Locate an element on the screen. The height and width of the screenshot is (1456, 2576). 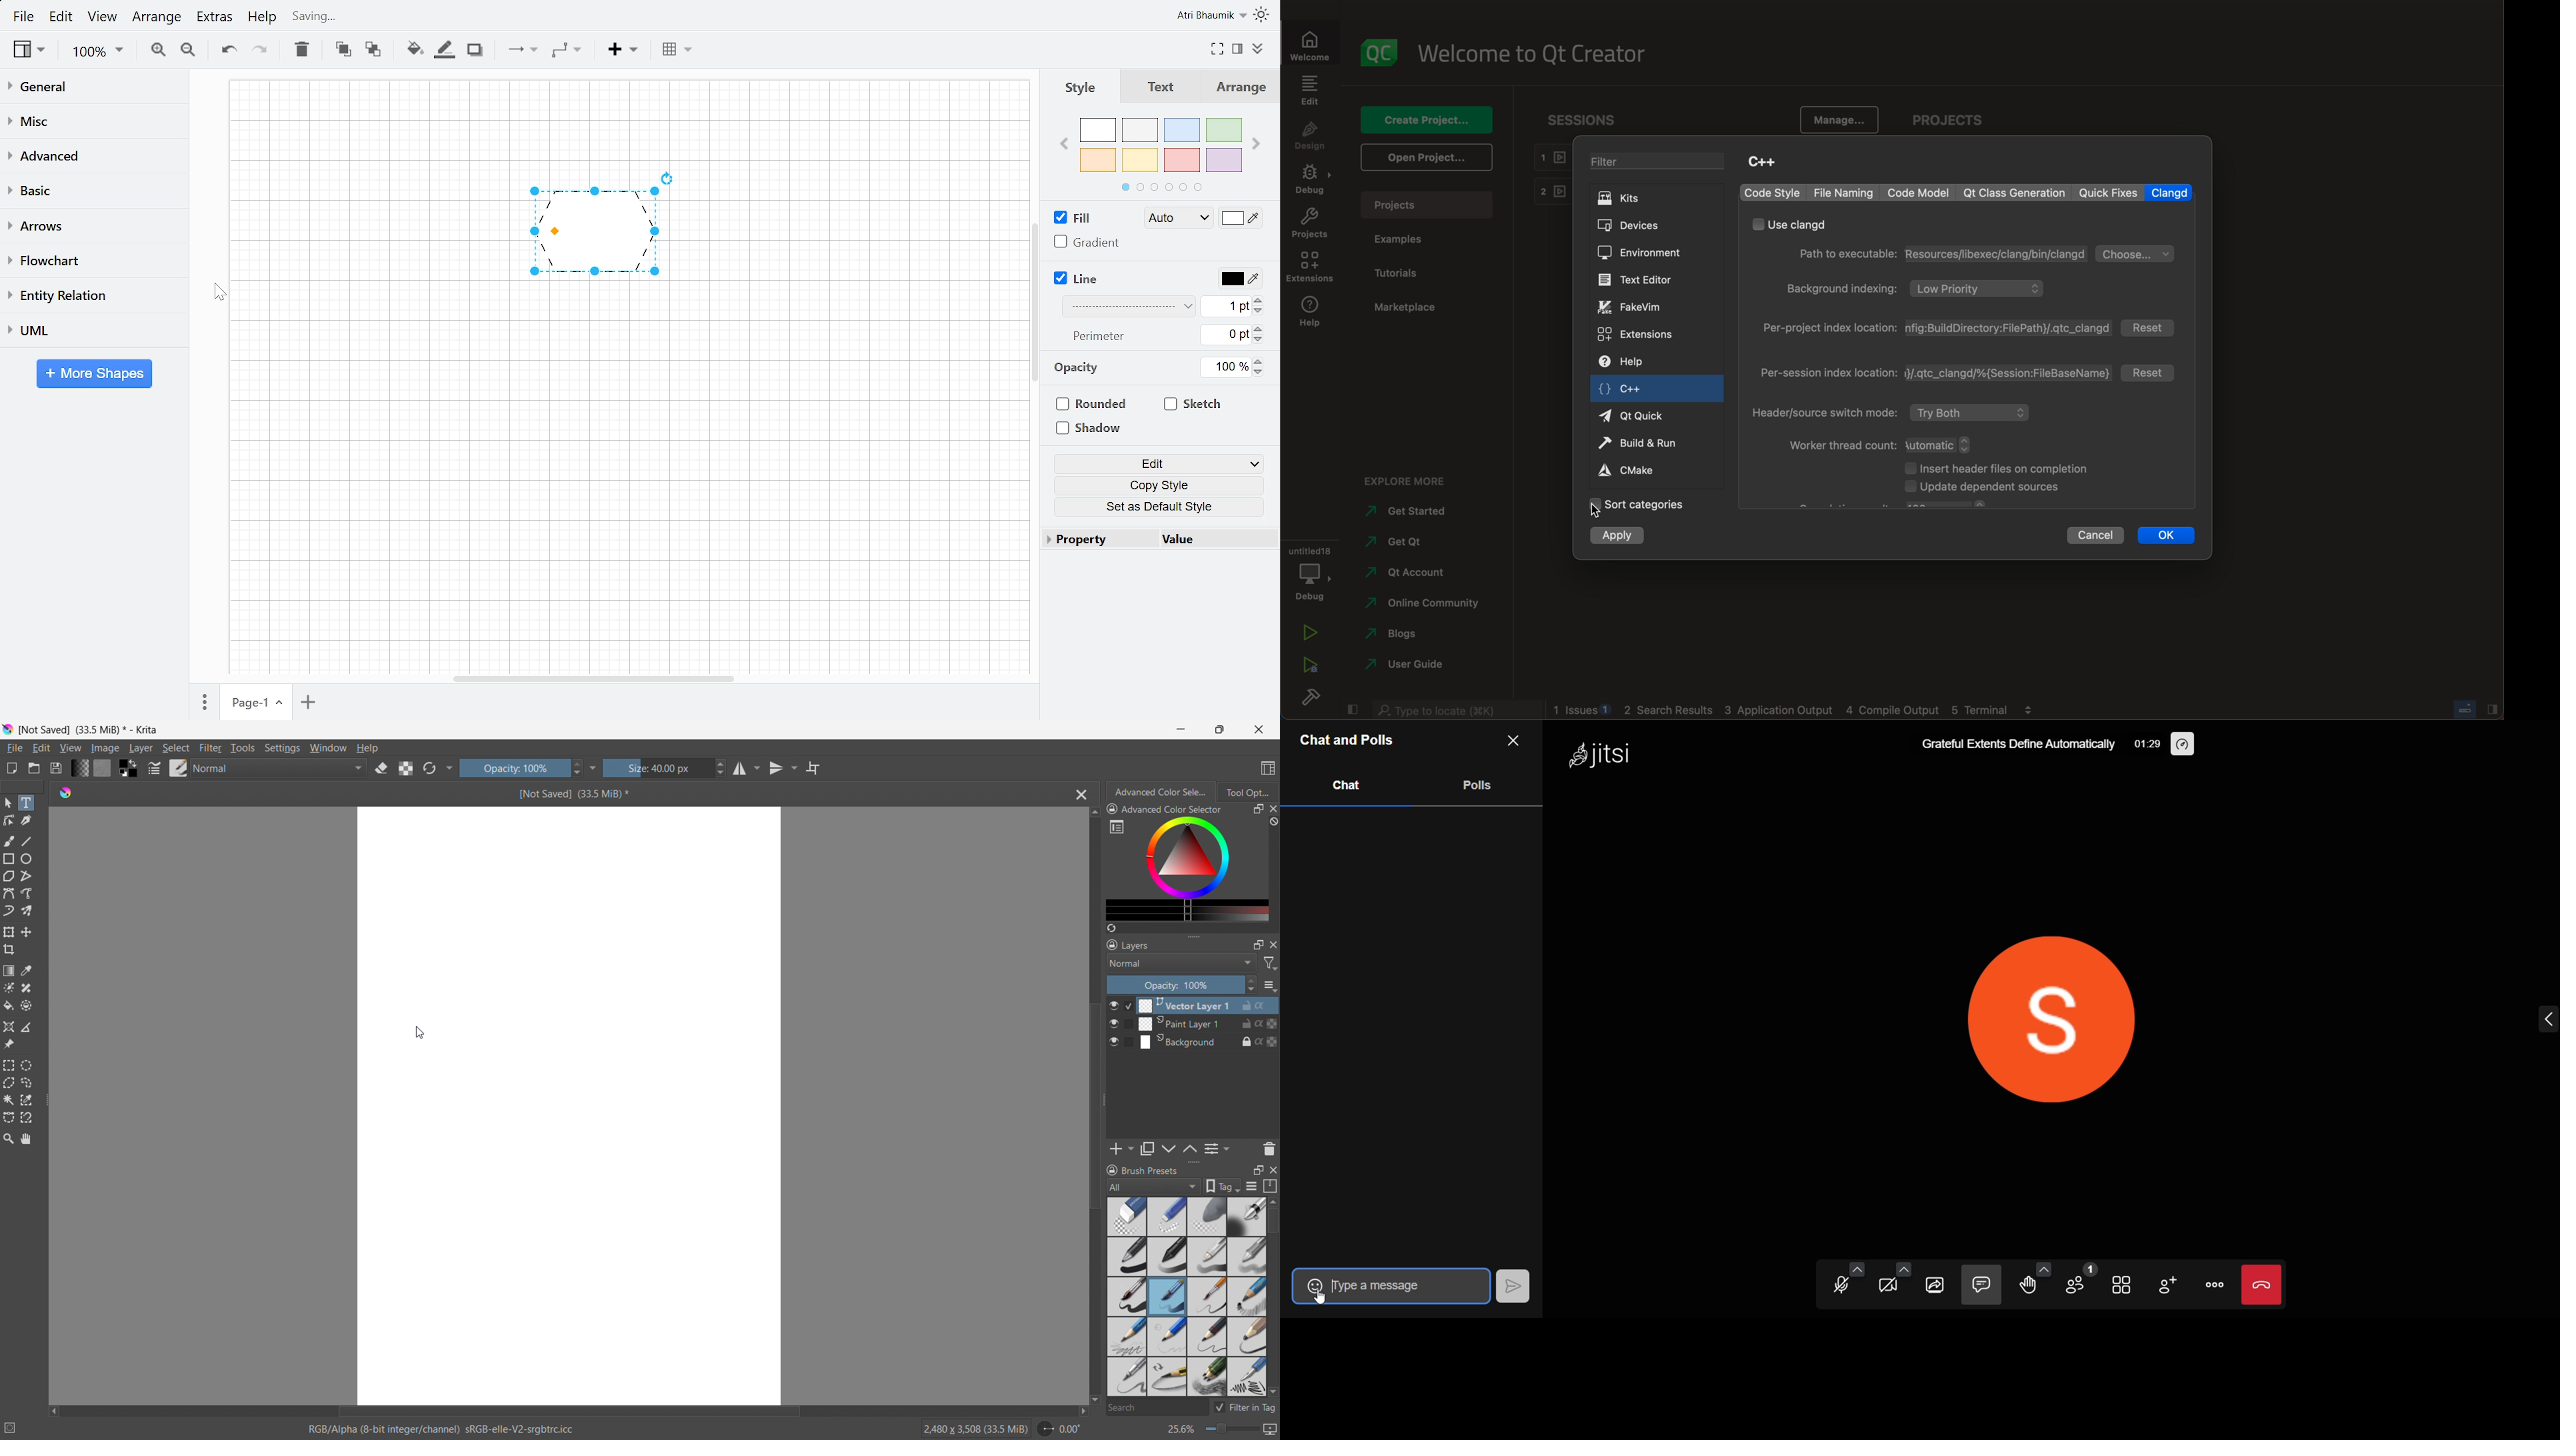
meeting title is located at coordinates (2017, 744).